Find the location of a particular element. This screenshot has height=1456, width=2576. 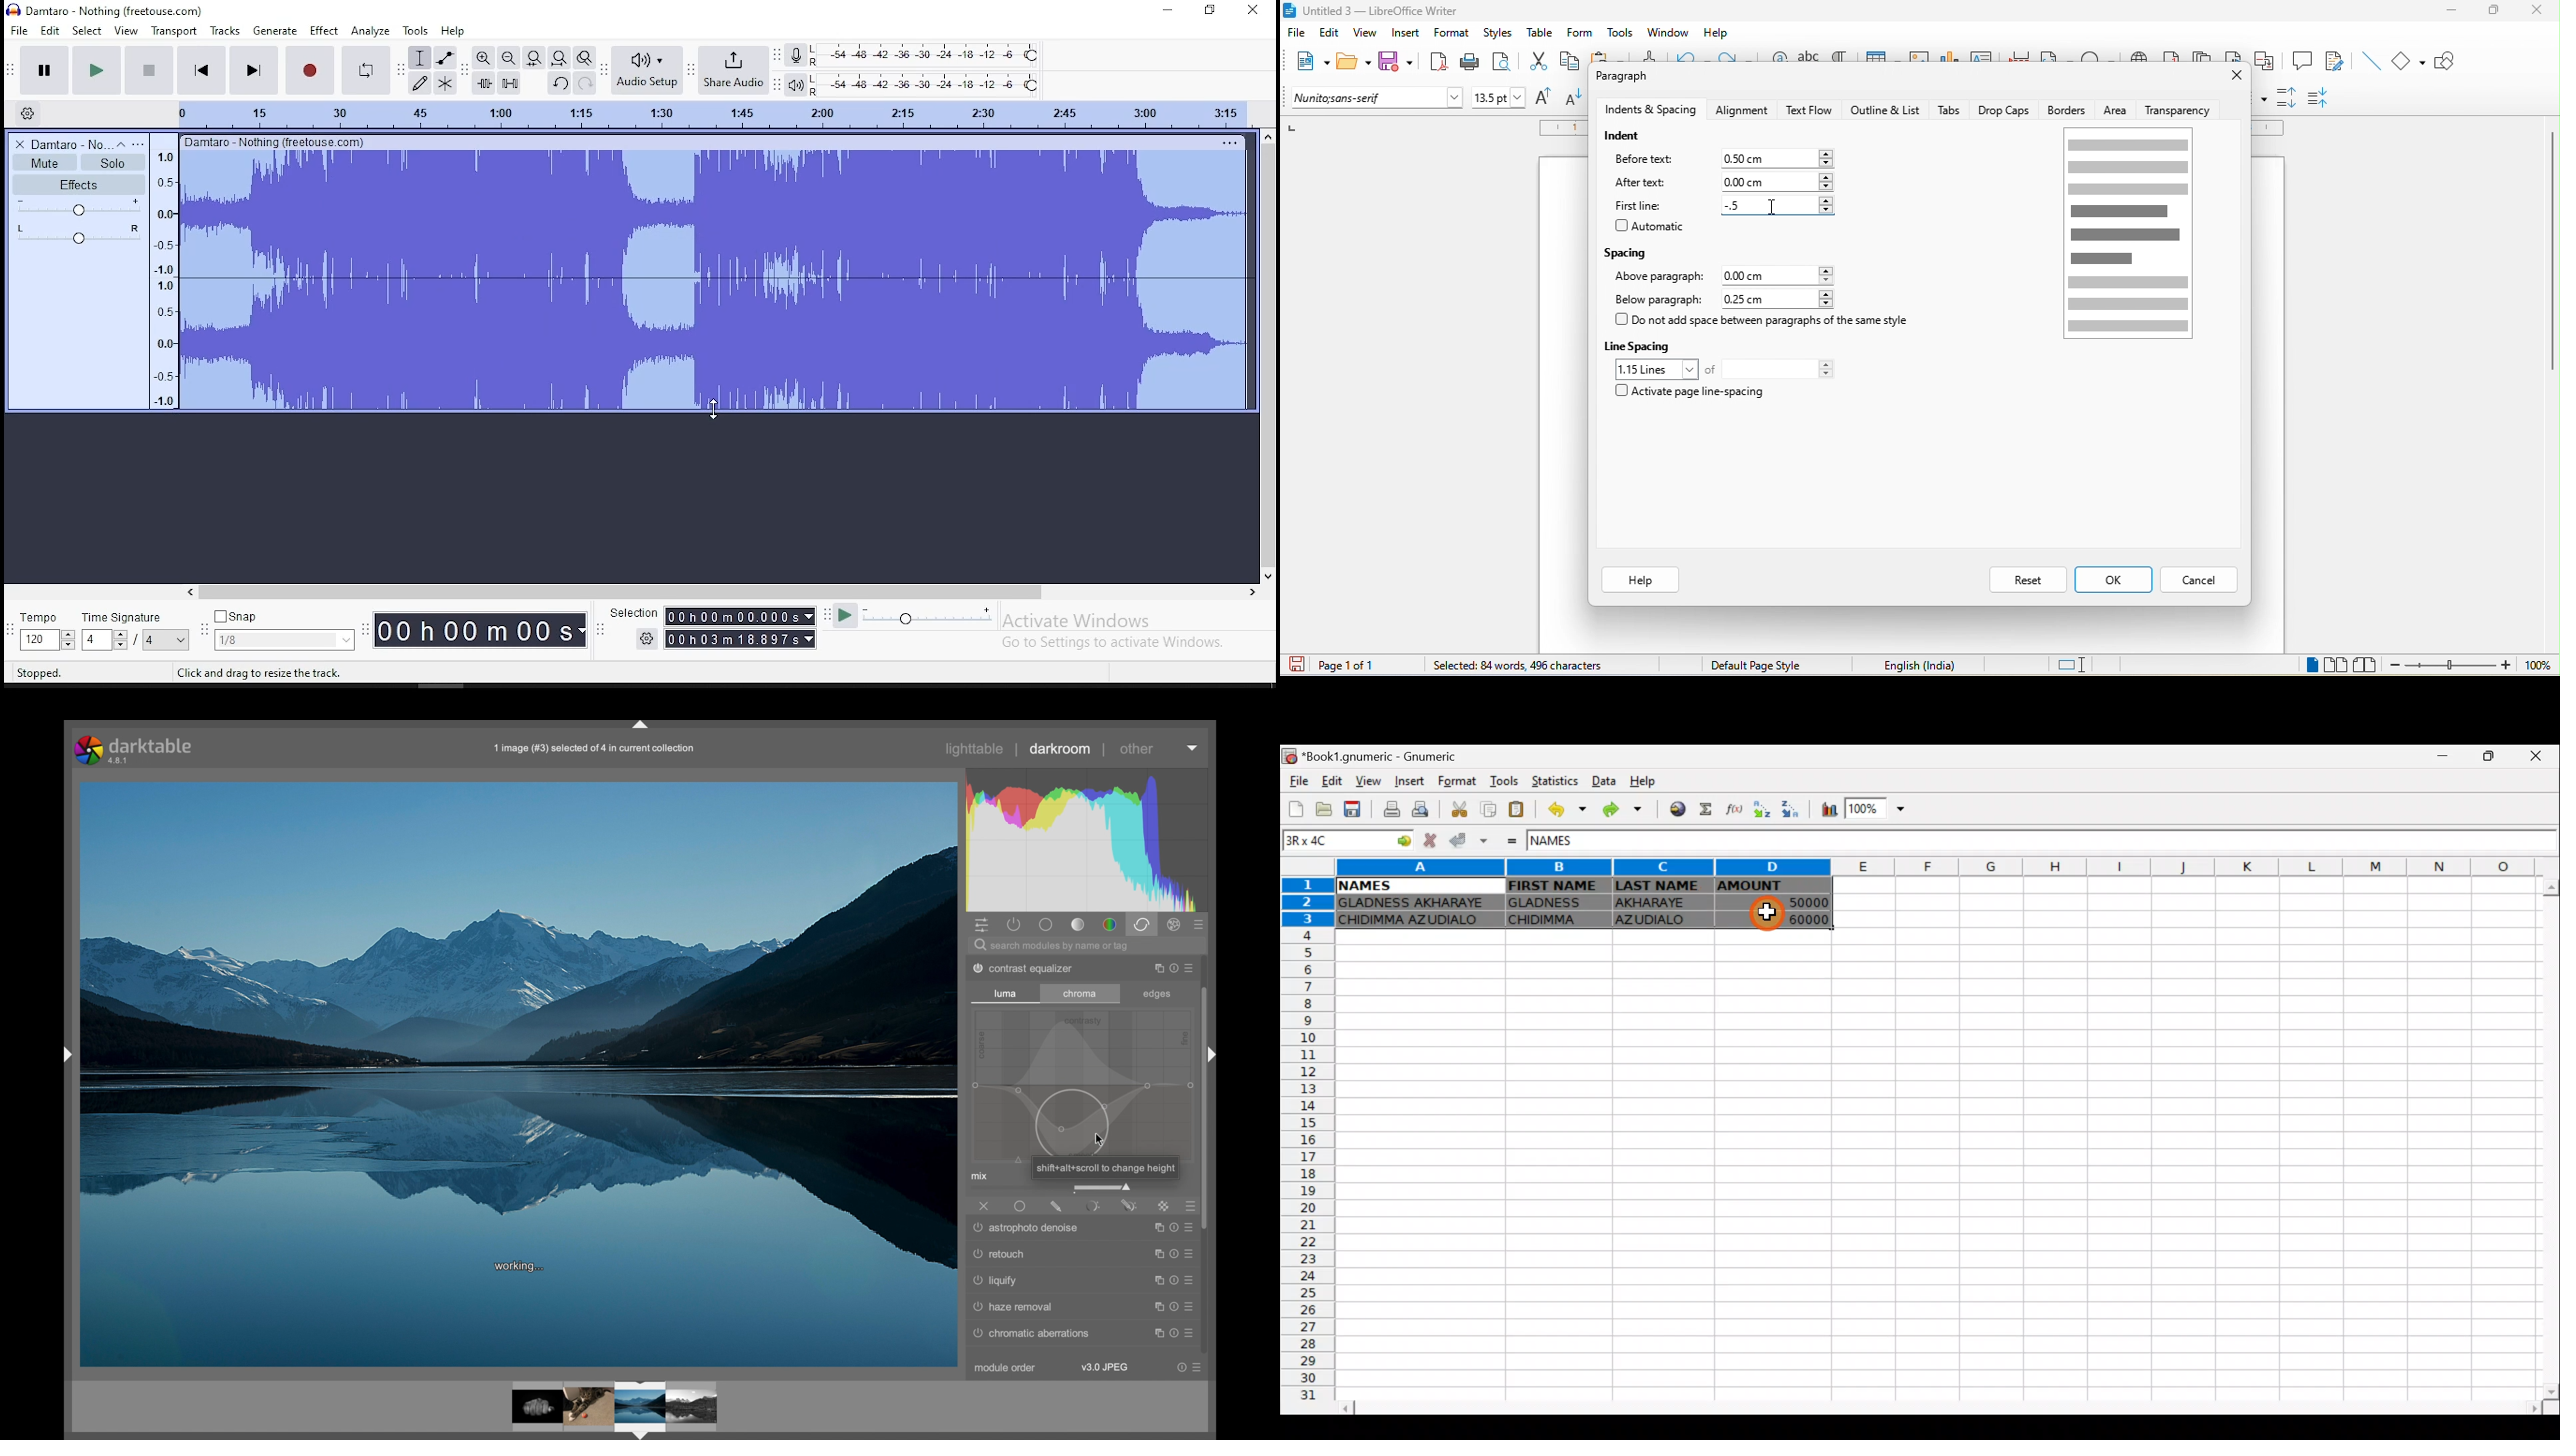

increase or decrease is located at coordinates (1826, 206).